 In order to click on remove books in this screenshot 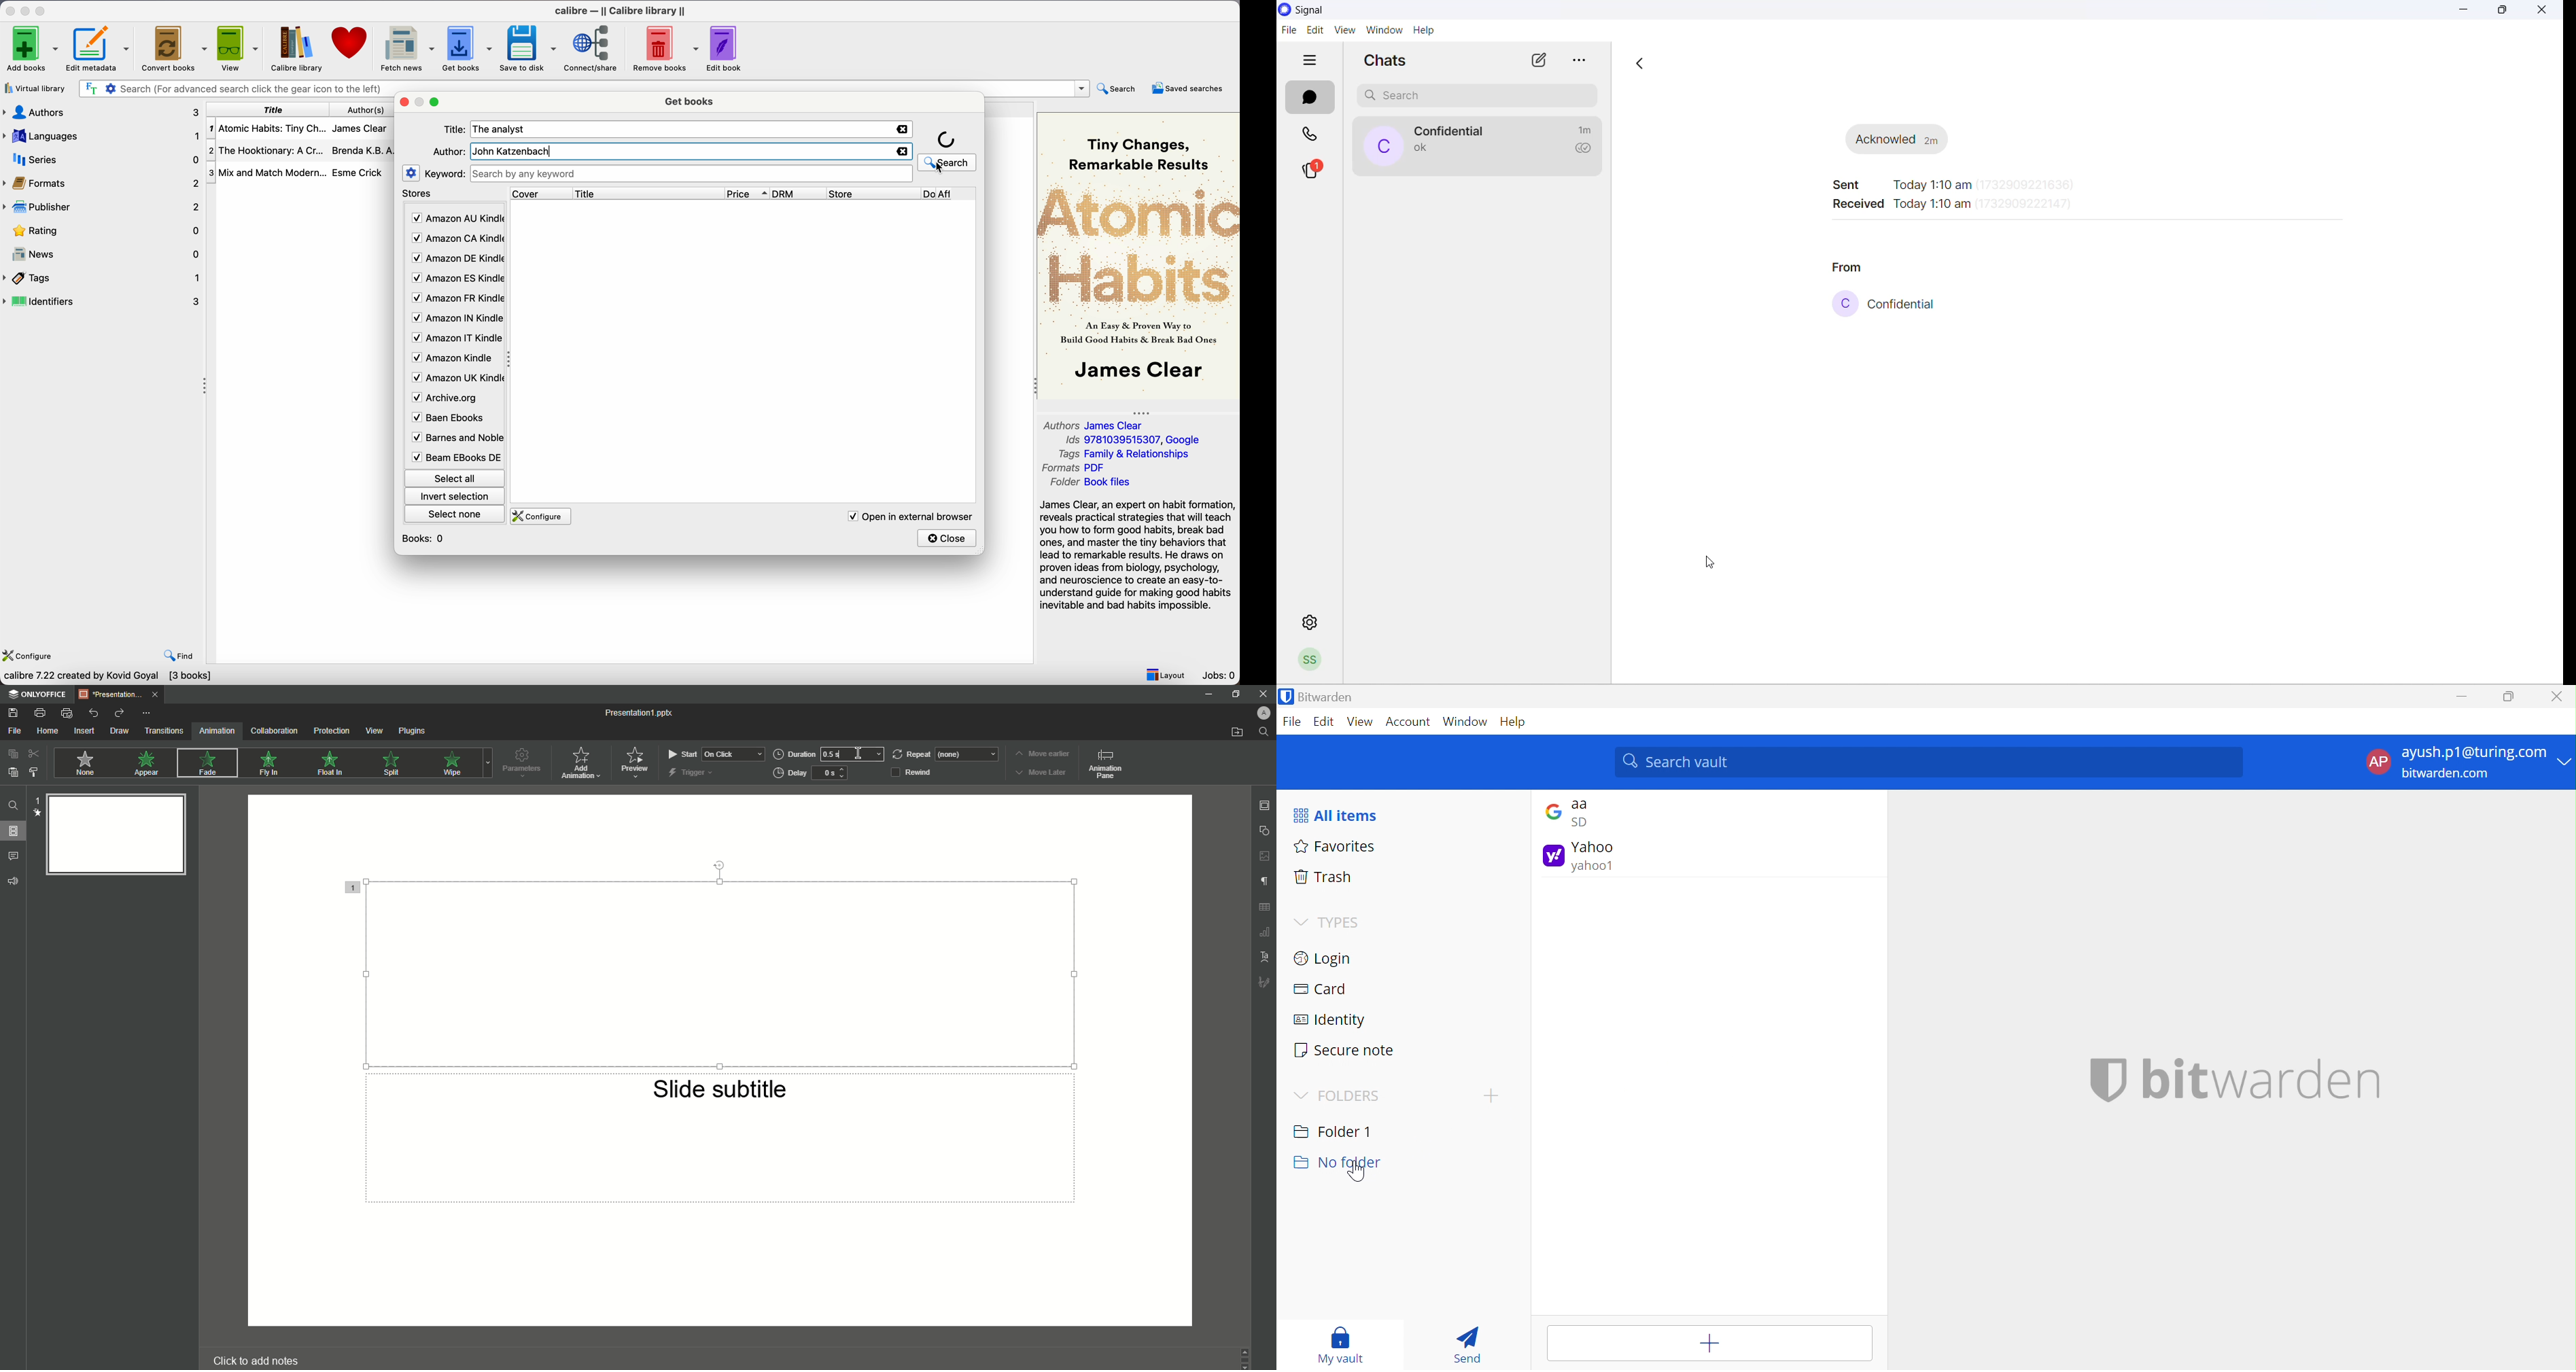, I will do `click(666, 48)`.